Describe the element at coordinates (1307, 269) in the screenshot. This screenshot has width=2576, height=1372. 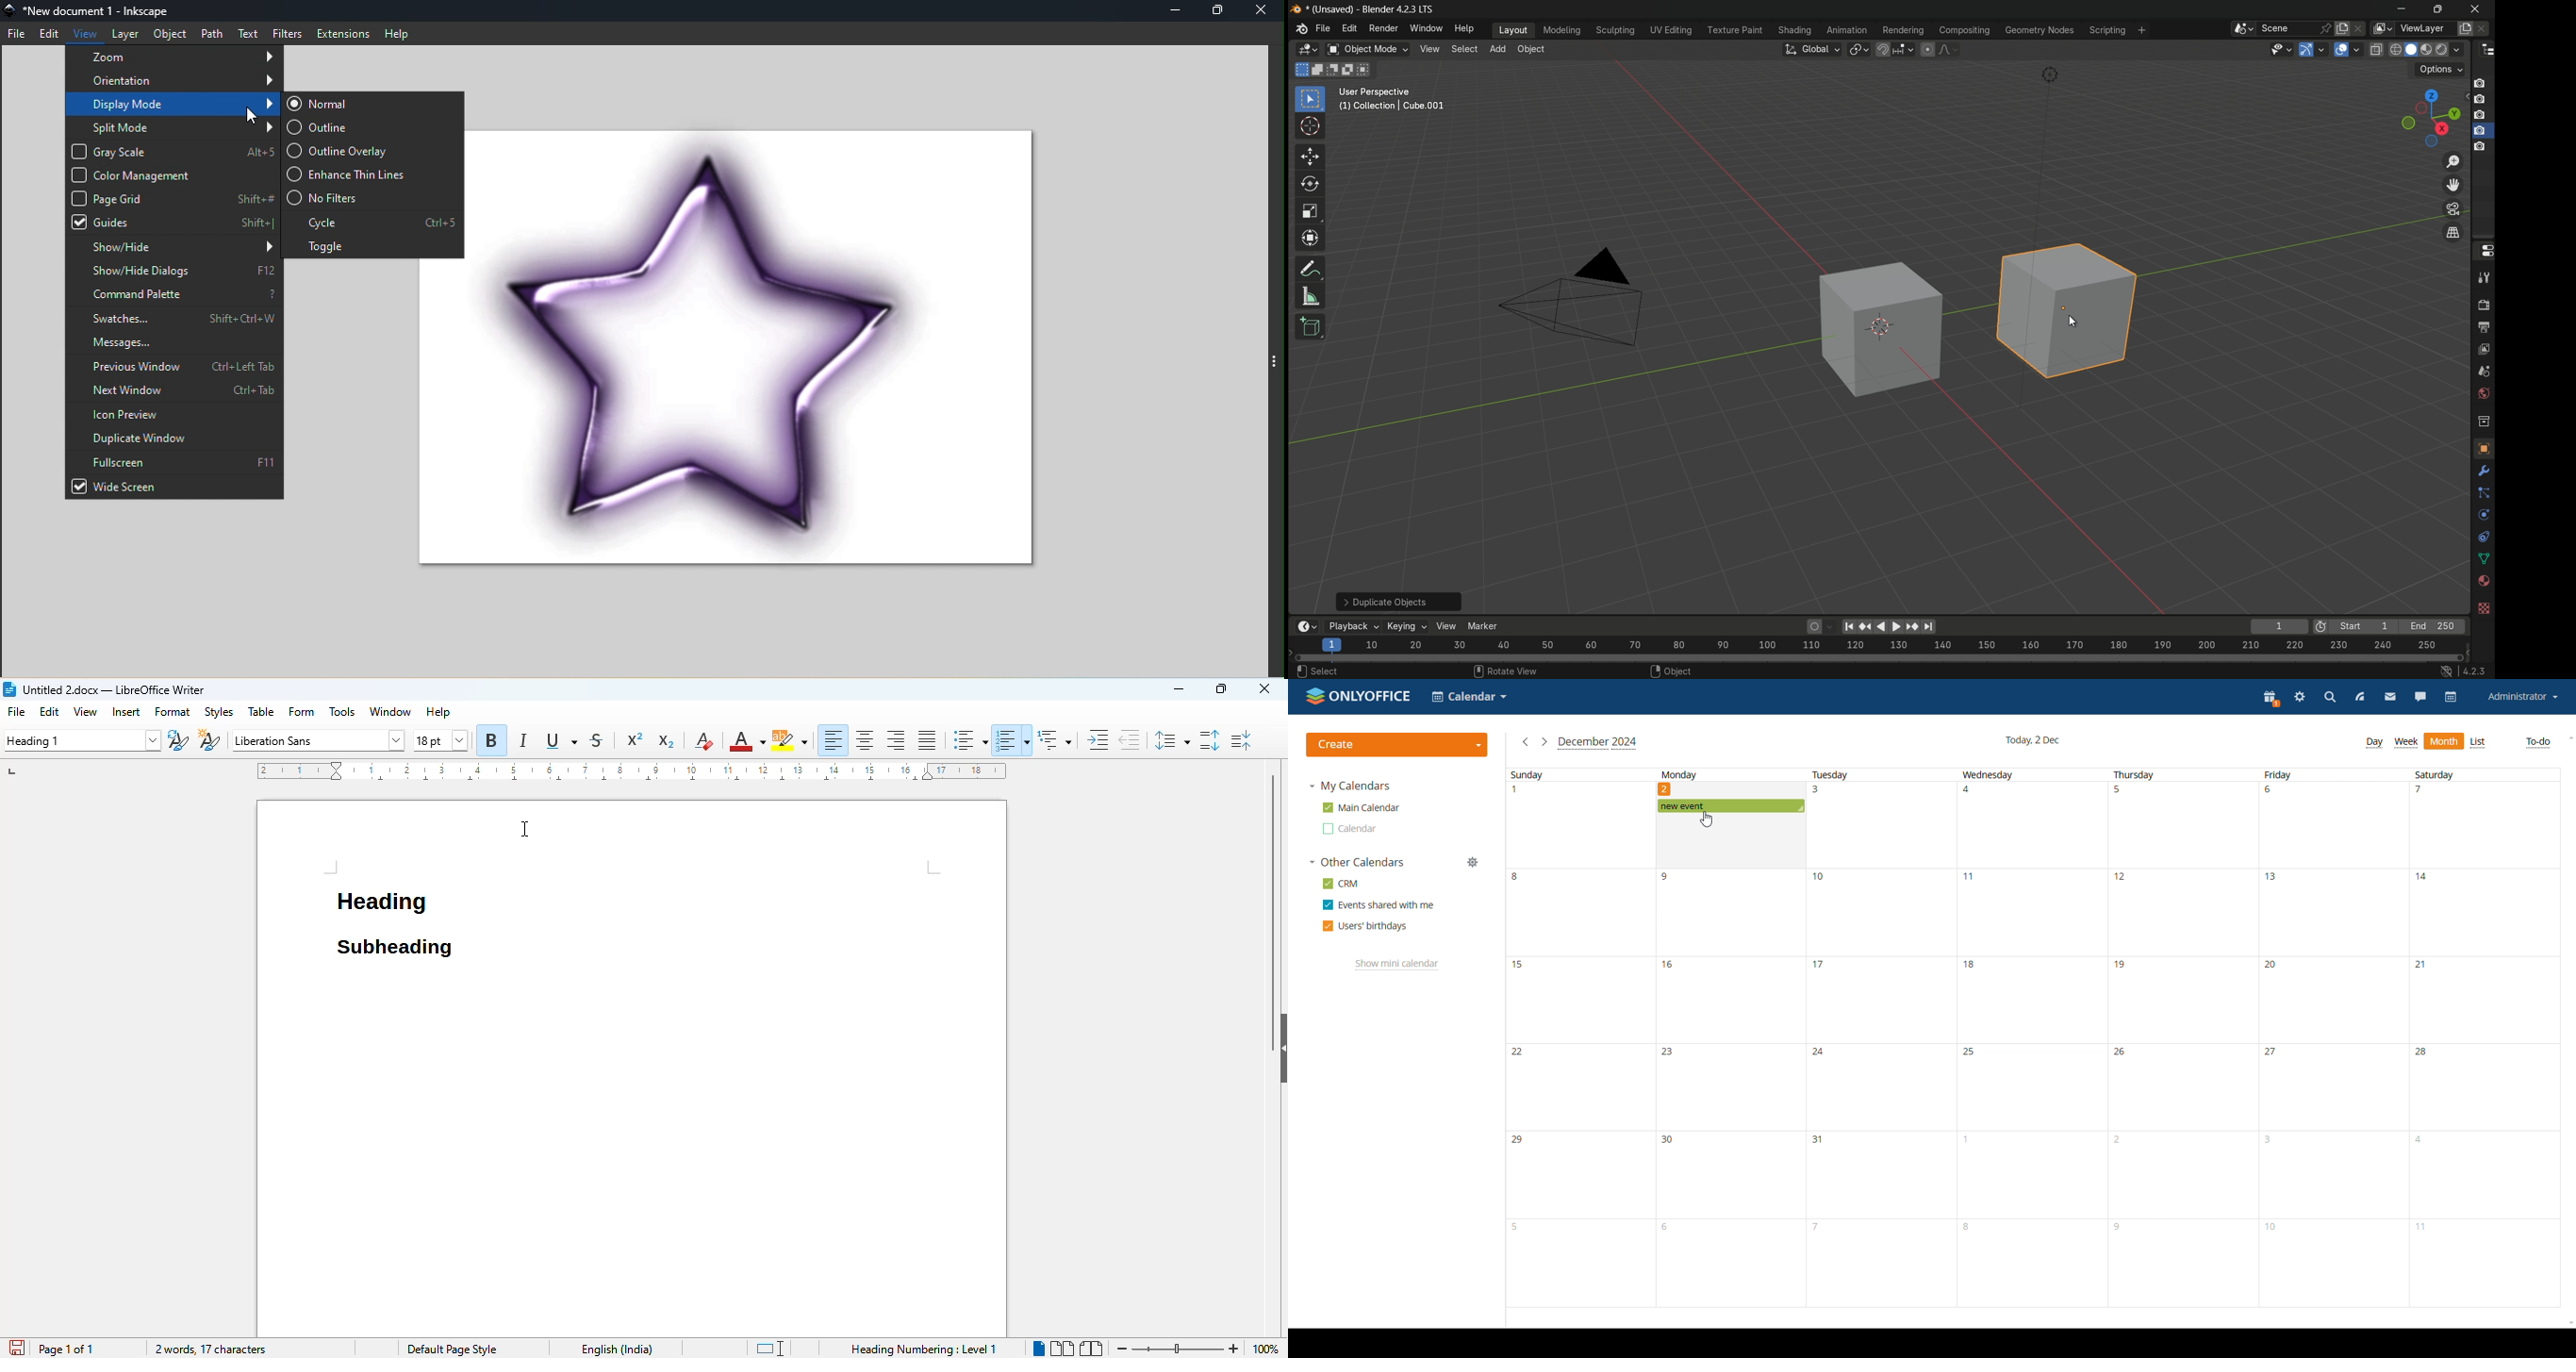
I see `annotate` at that location.